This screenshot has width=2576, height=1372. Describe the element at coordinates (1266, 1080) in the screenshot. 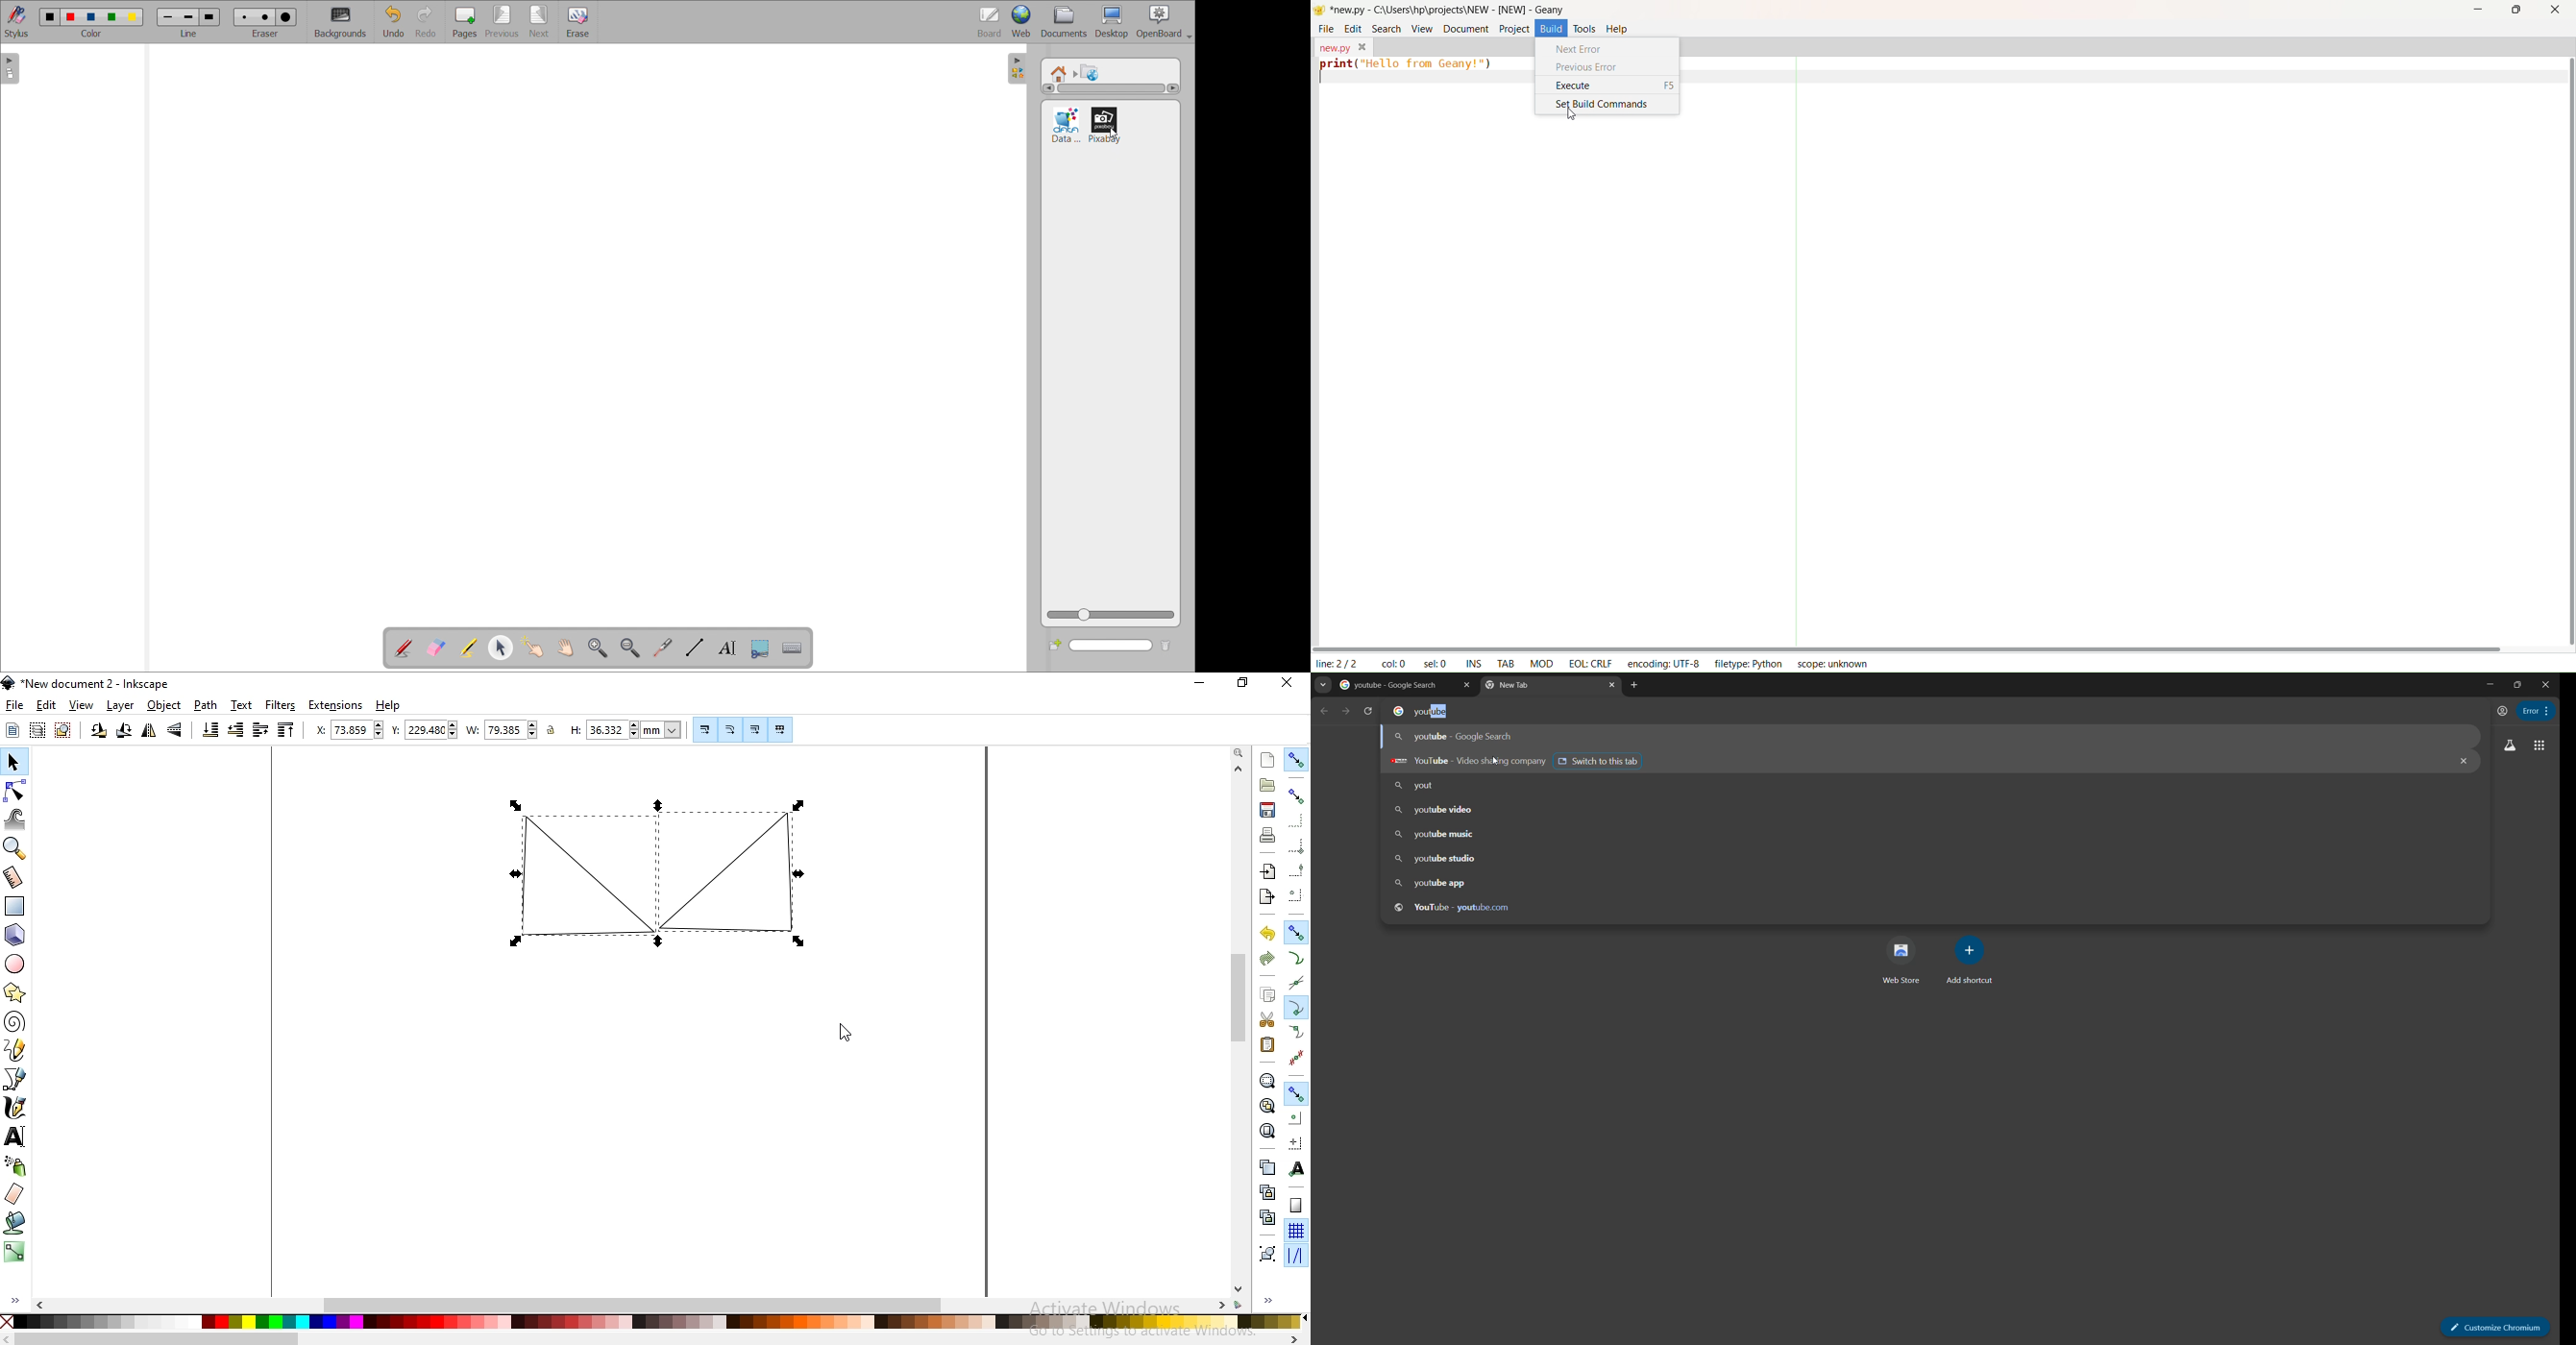

I see `zoom to fit selection` at that location.